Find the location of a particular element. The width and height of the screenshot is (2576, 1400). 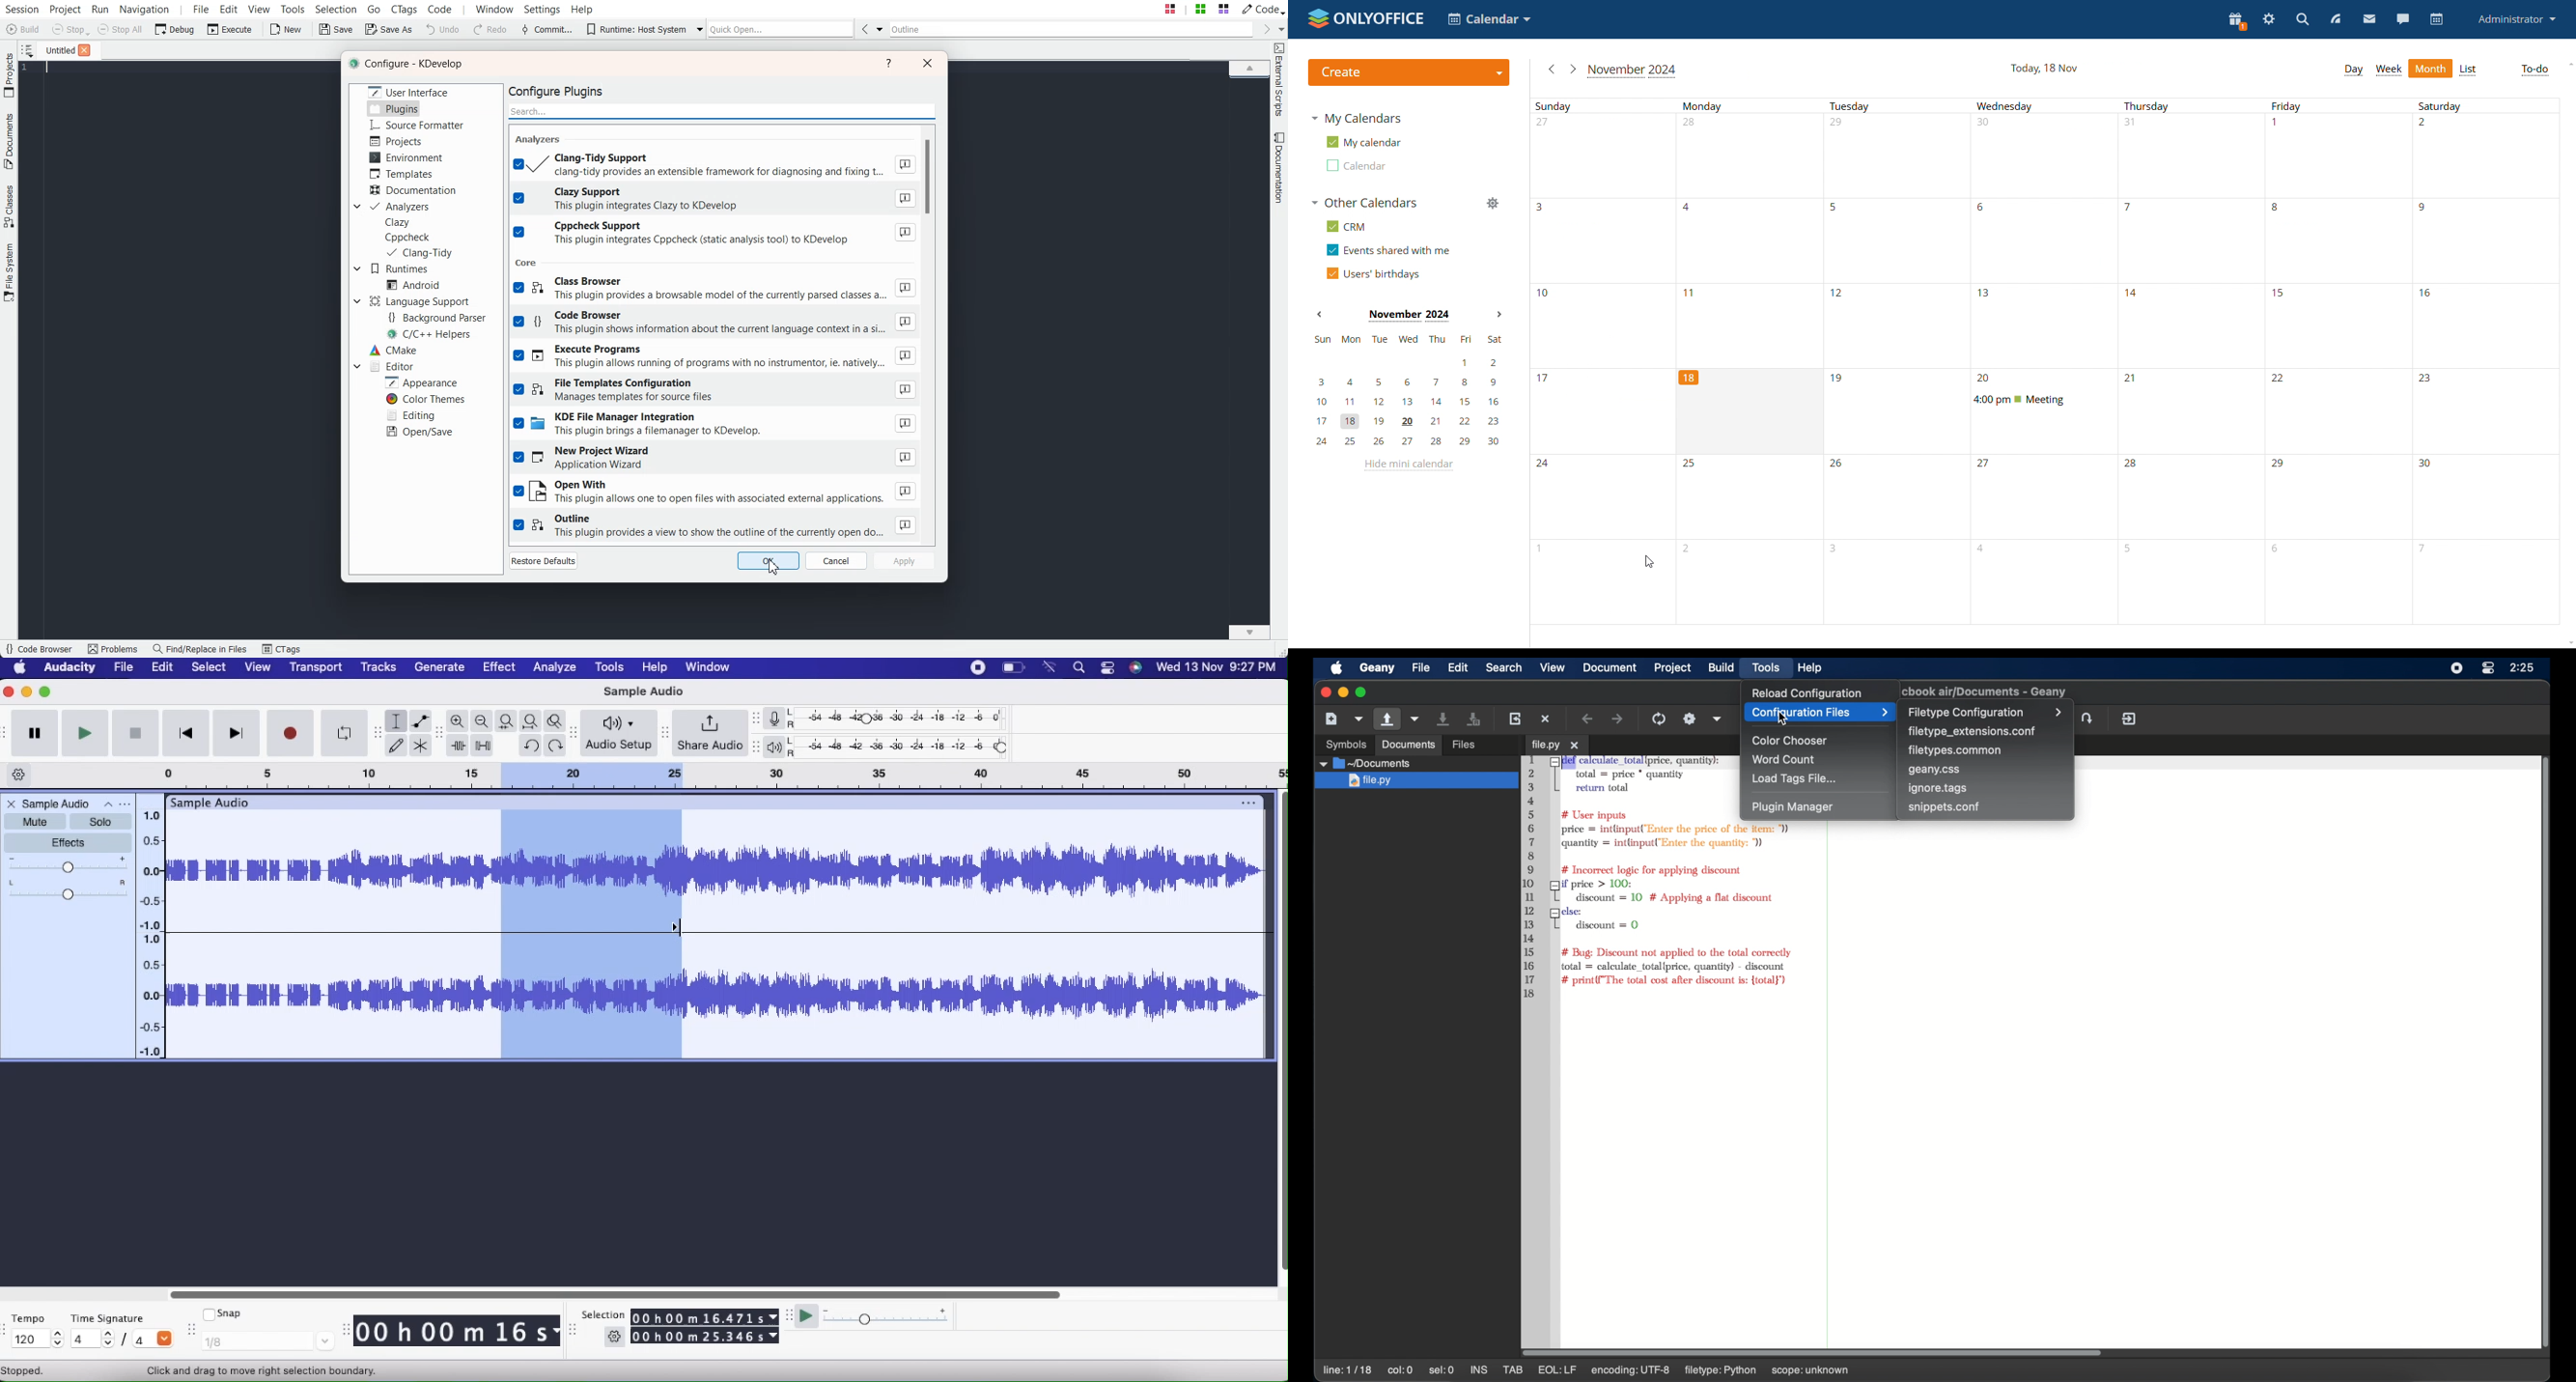

View is located at coordinates (255, 668).